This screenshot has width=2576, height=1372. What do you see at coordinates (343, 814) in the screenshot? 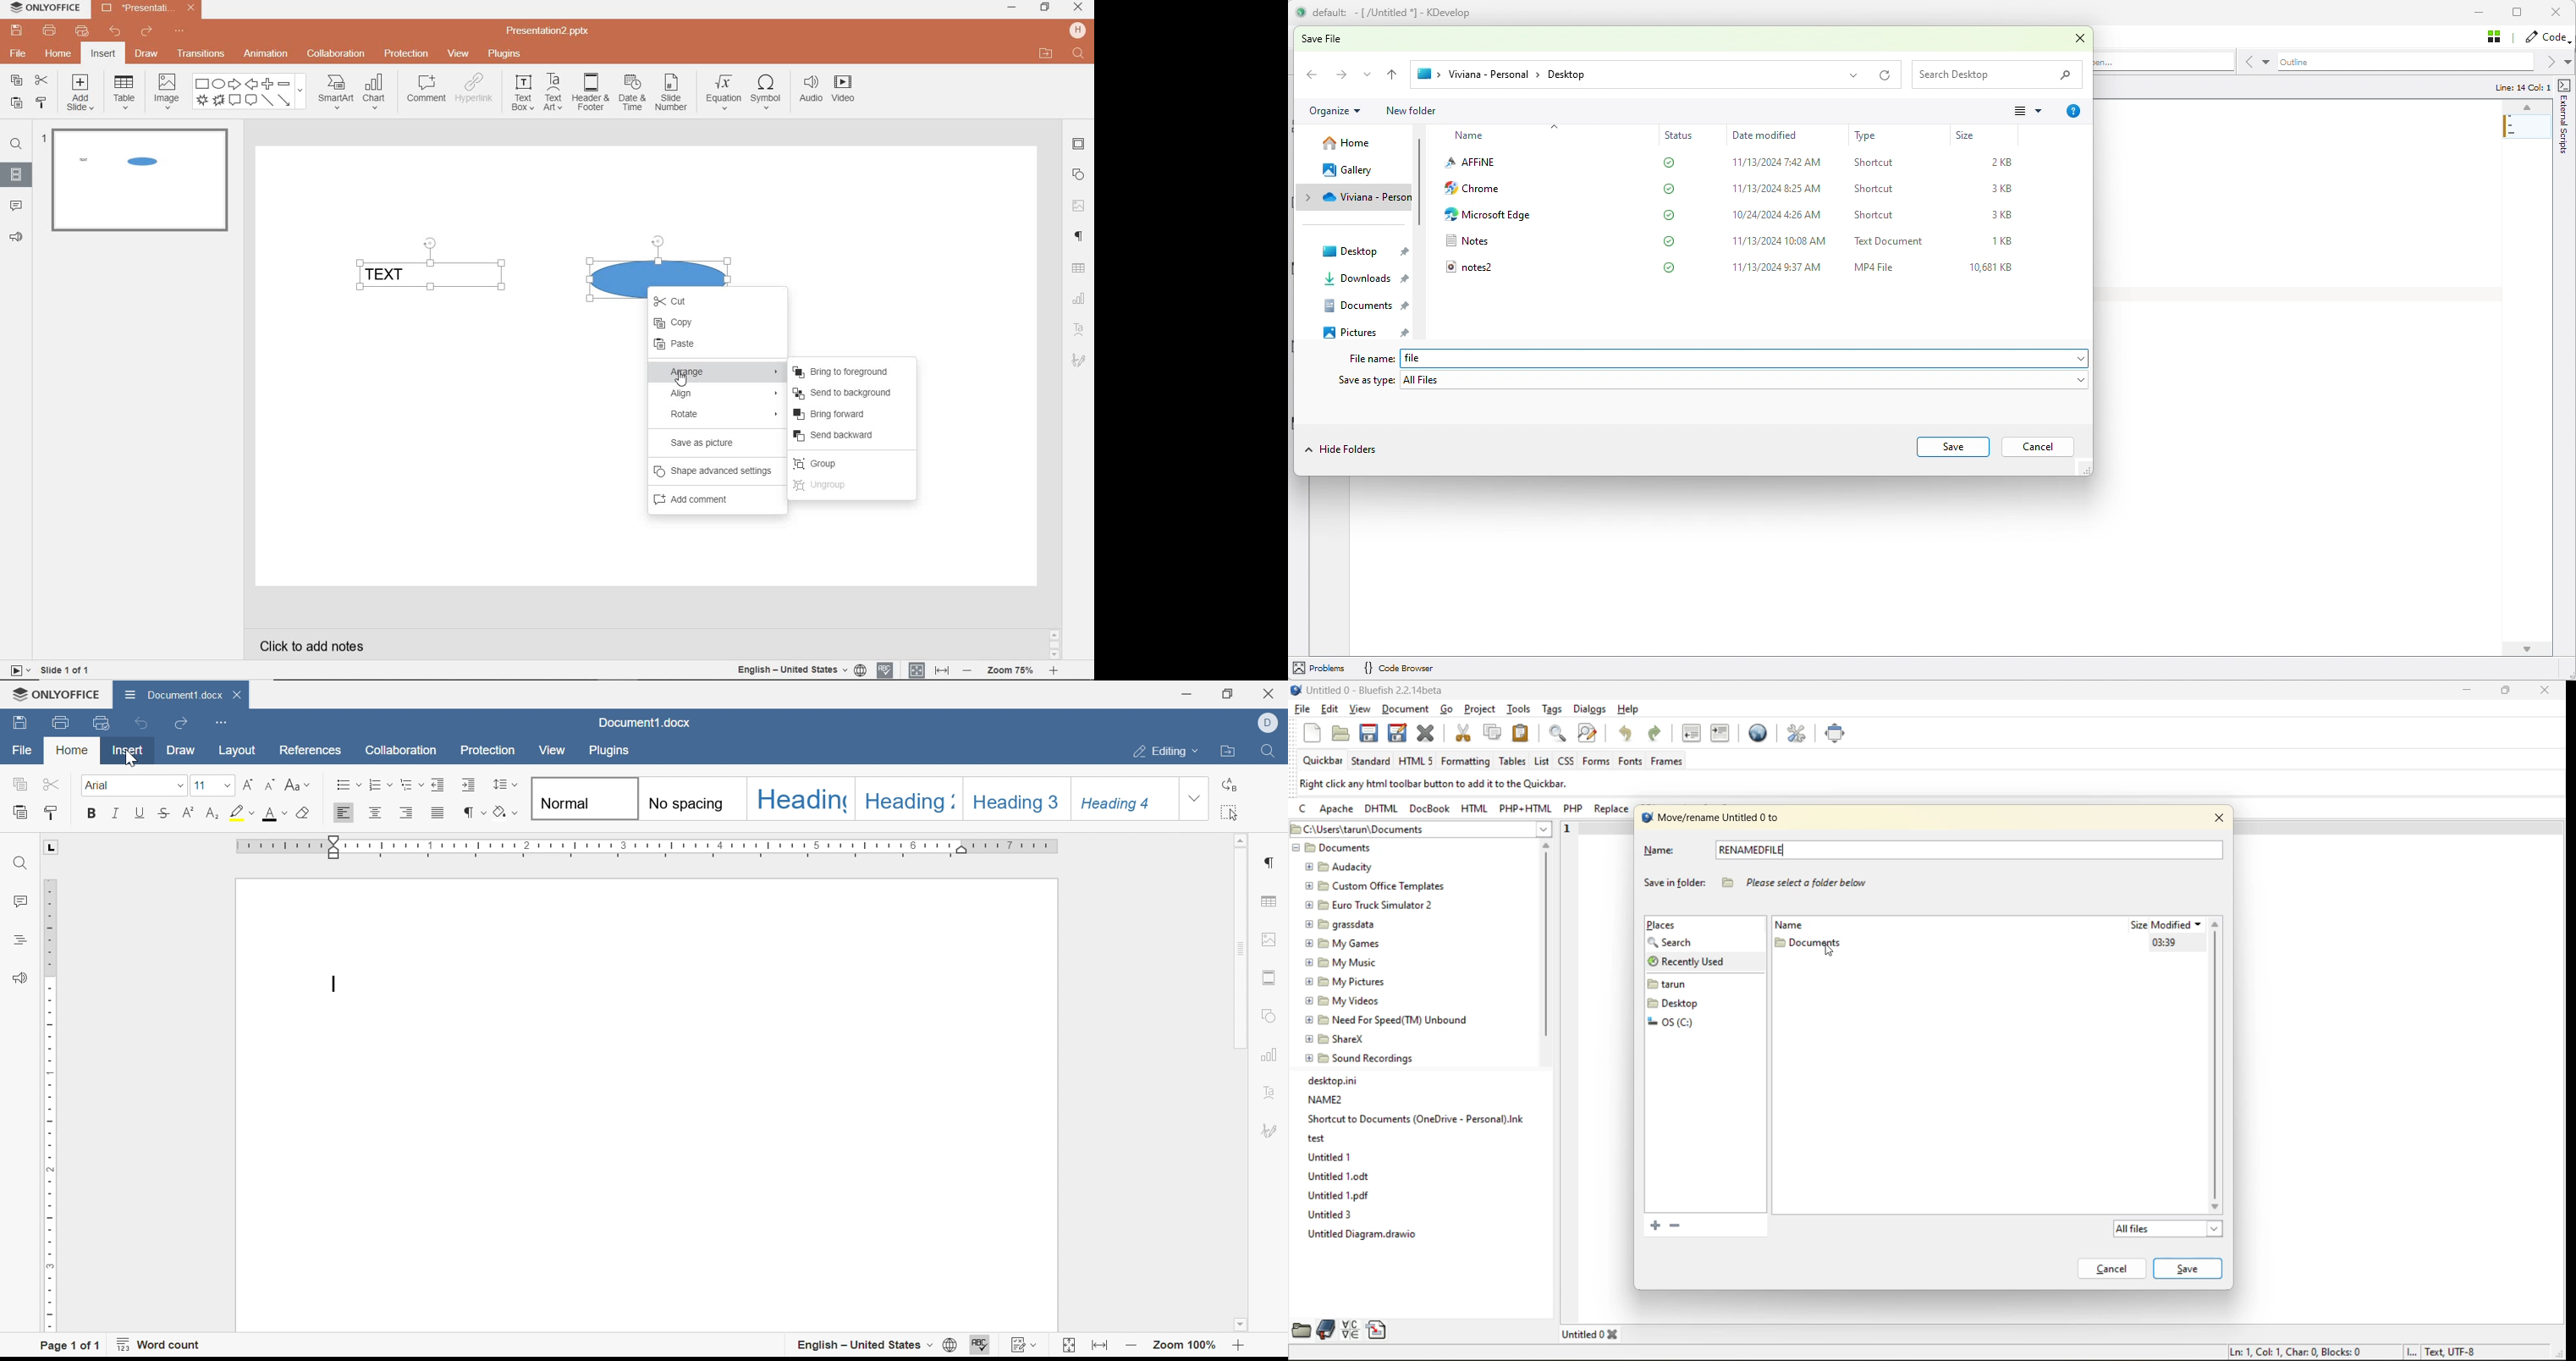
I see `Align left` at bounding box center [343, 814].